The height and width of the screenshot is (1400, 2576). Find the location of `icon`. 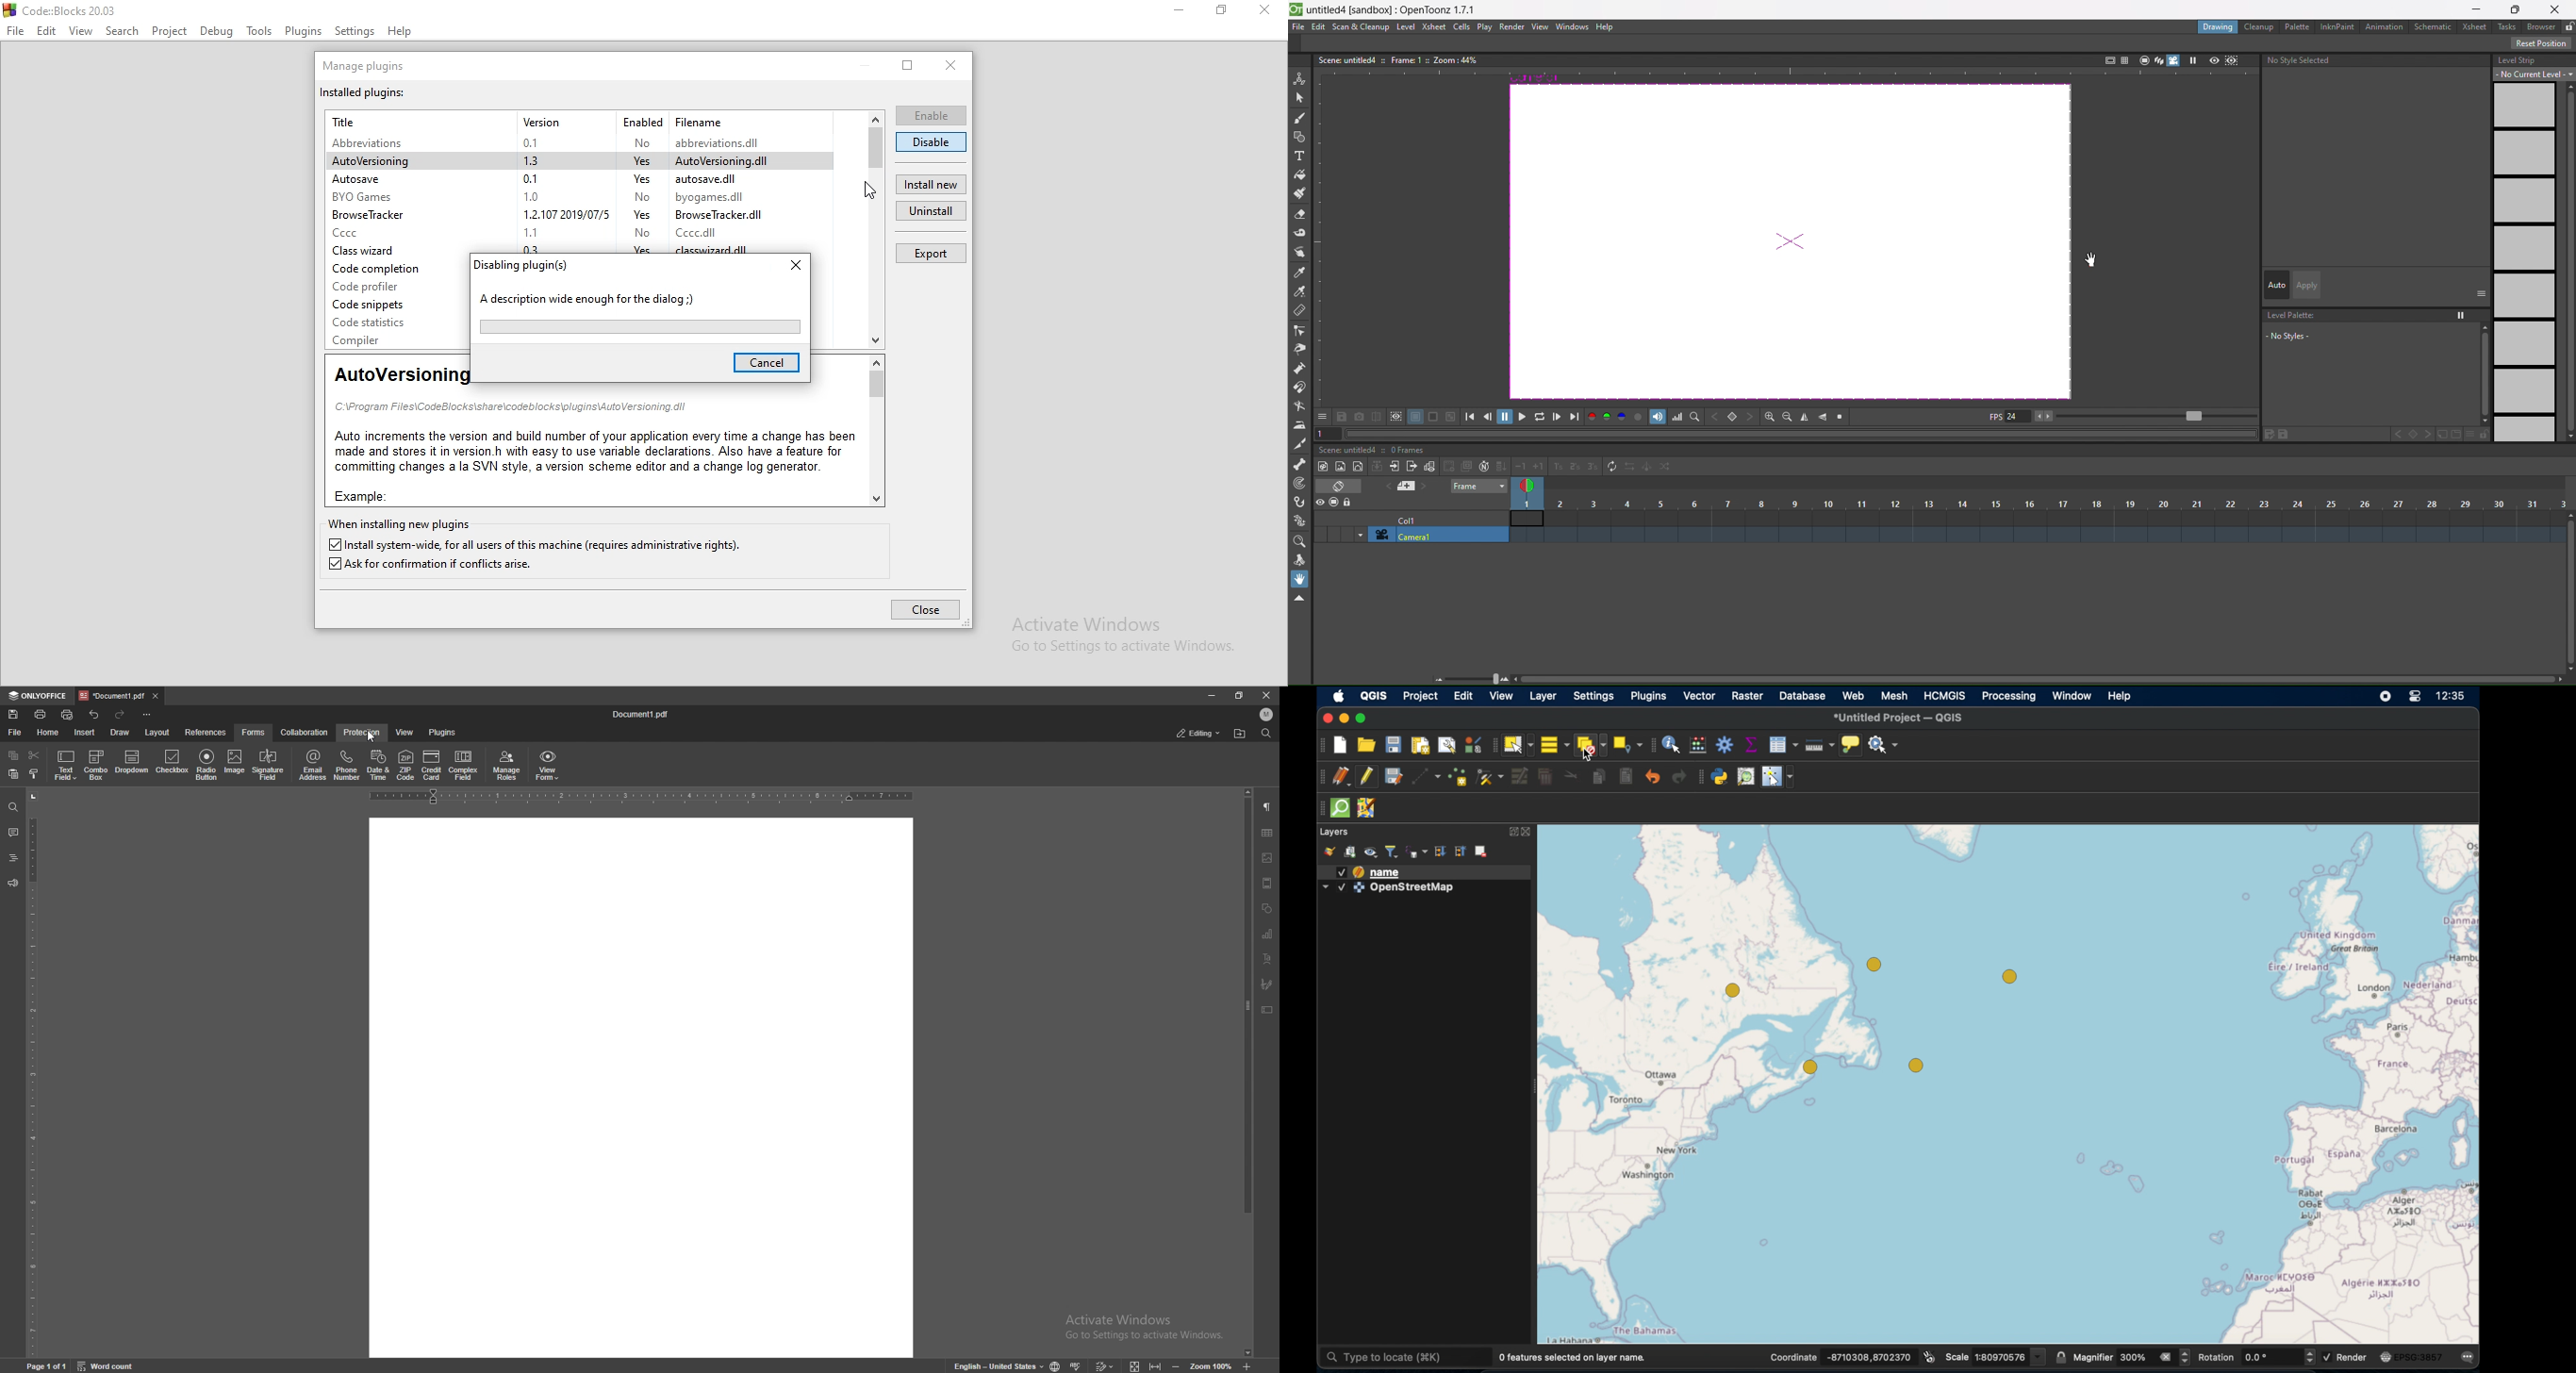

icon is located at coordinates (1359, 888).